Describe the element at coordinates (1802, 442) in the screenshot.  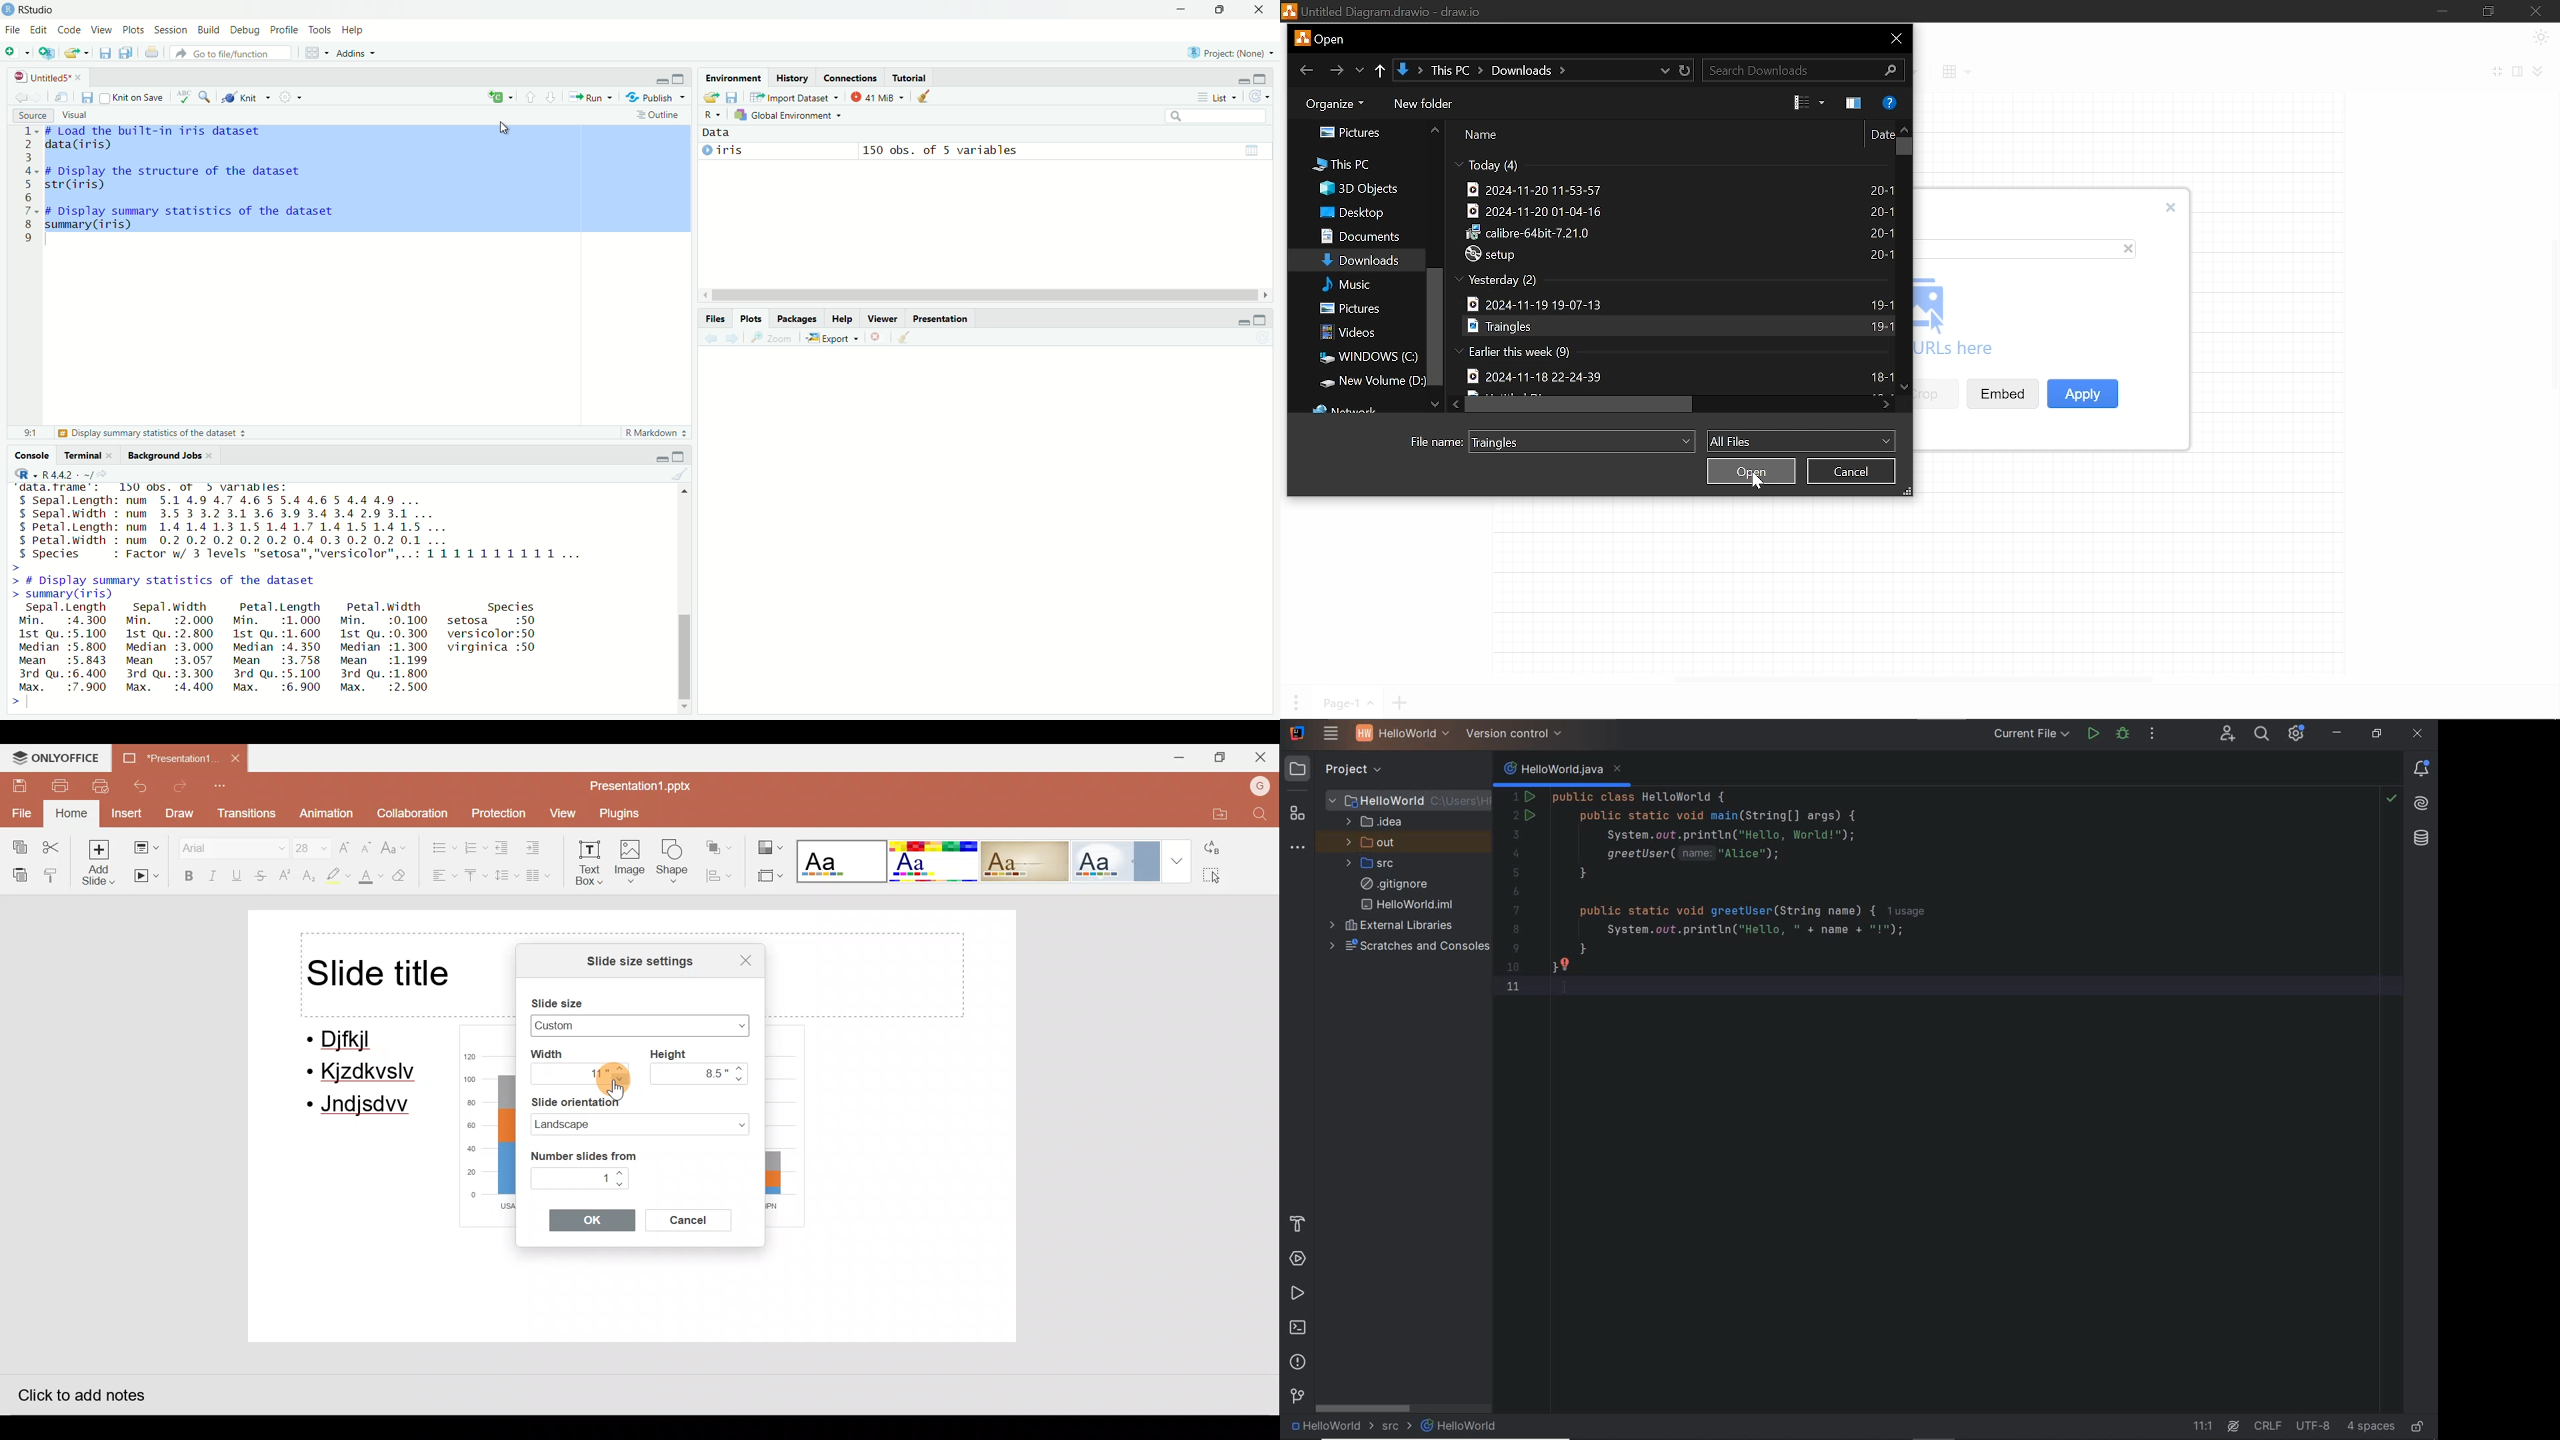
I see `All files` at that location.